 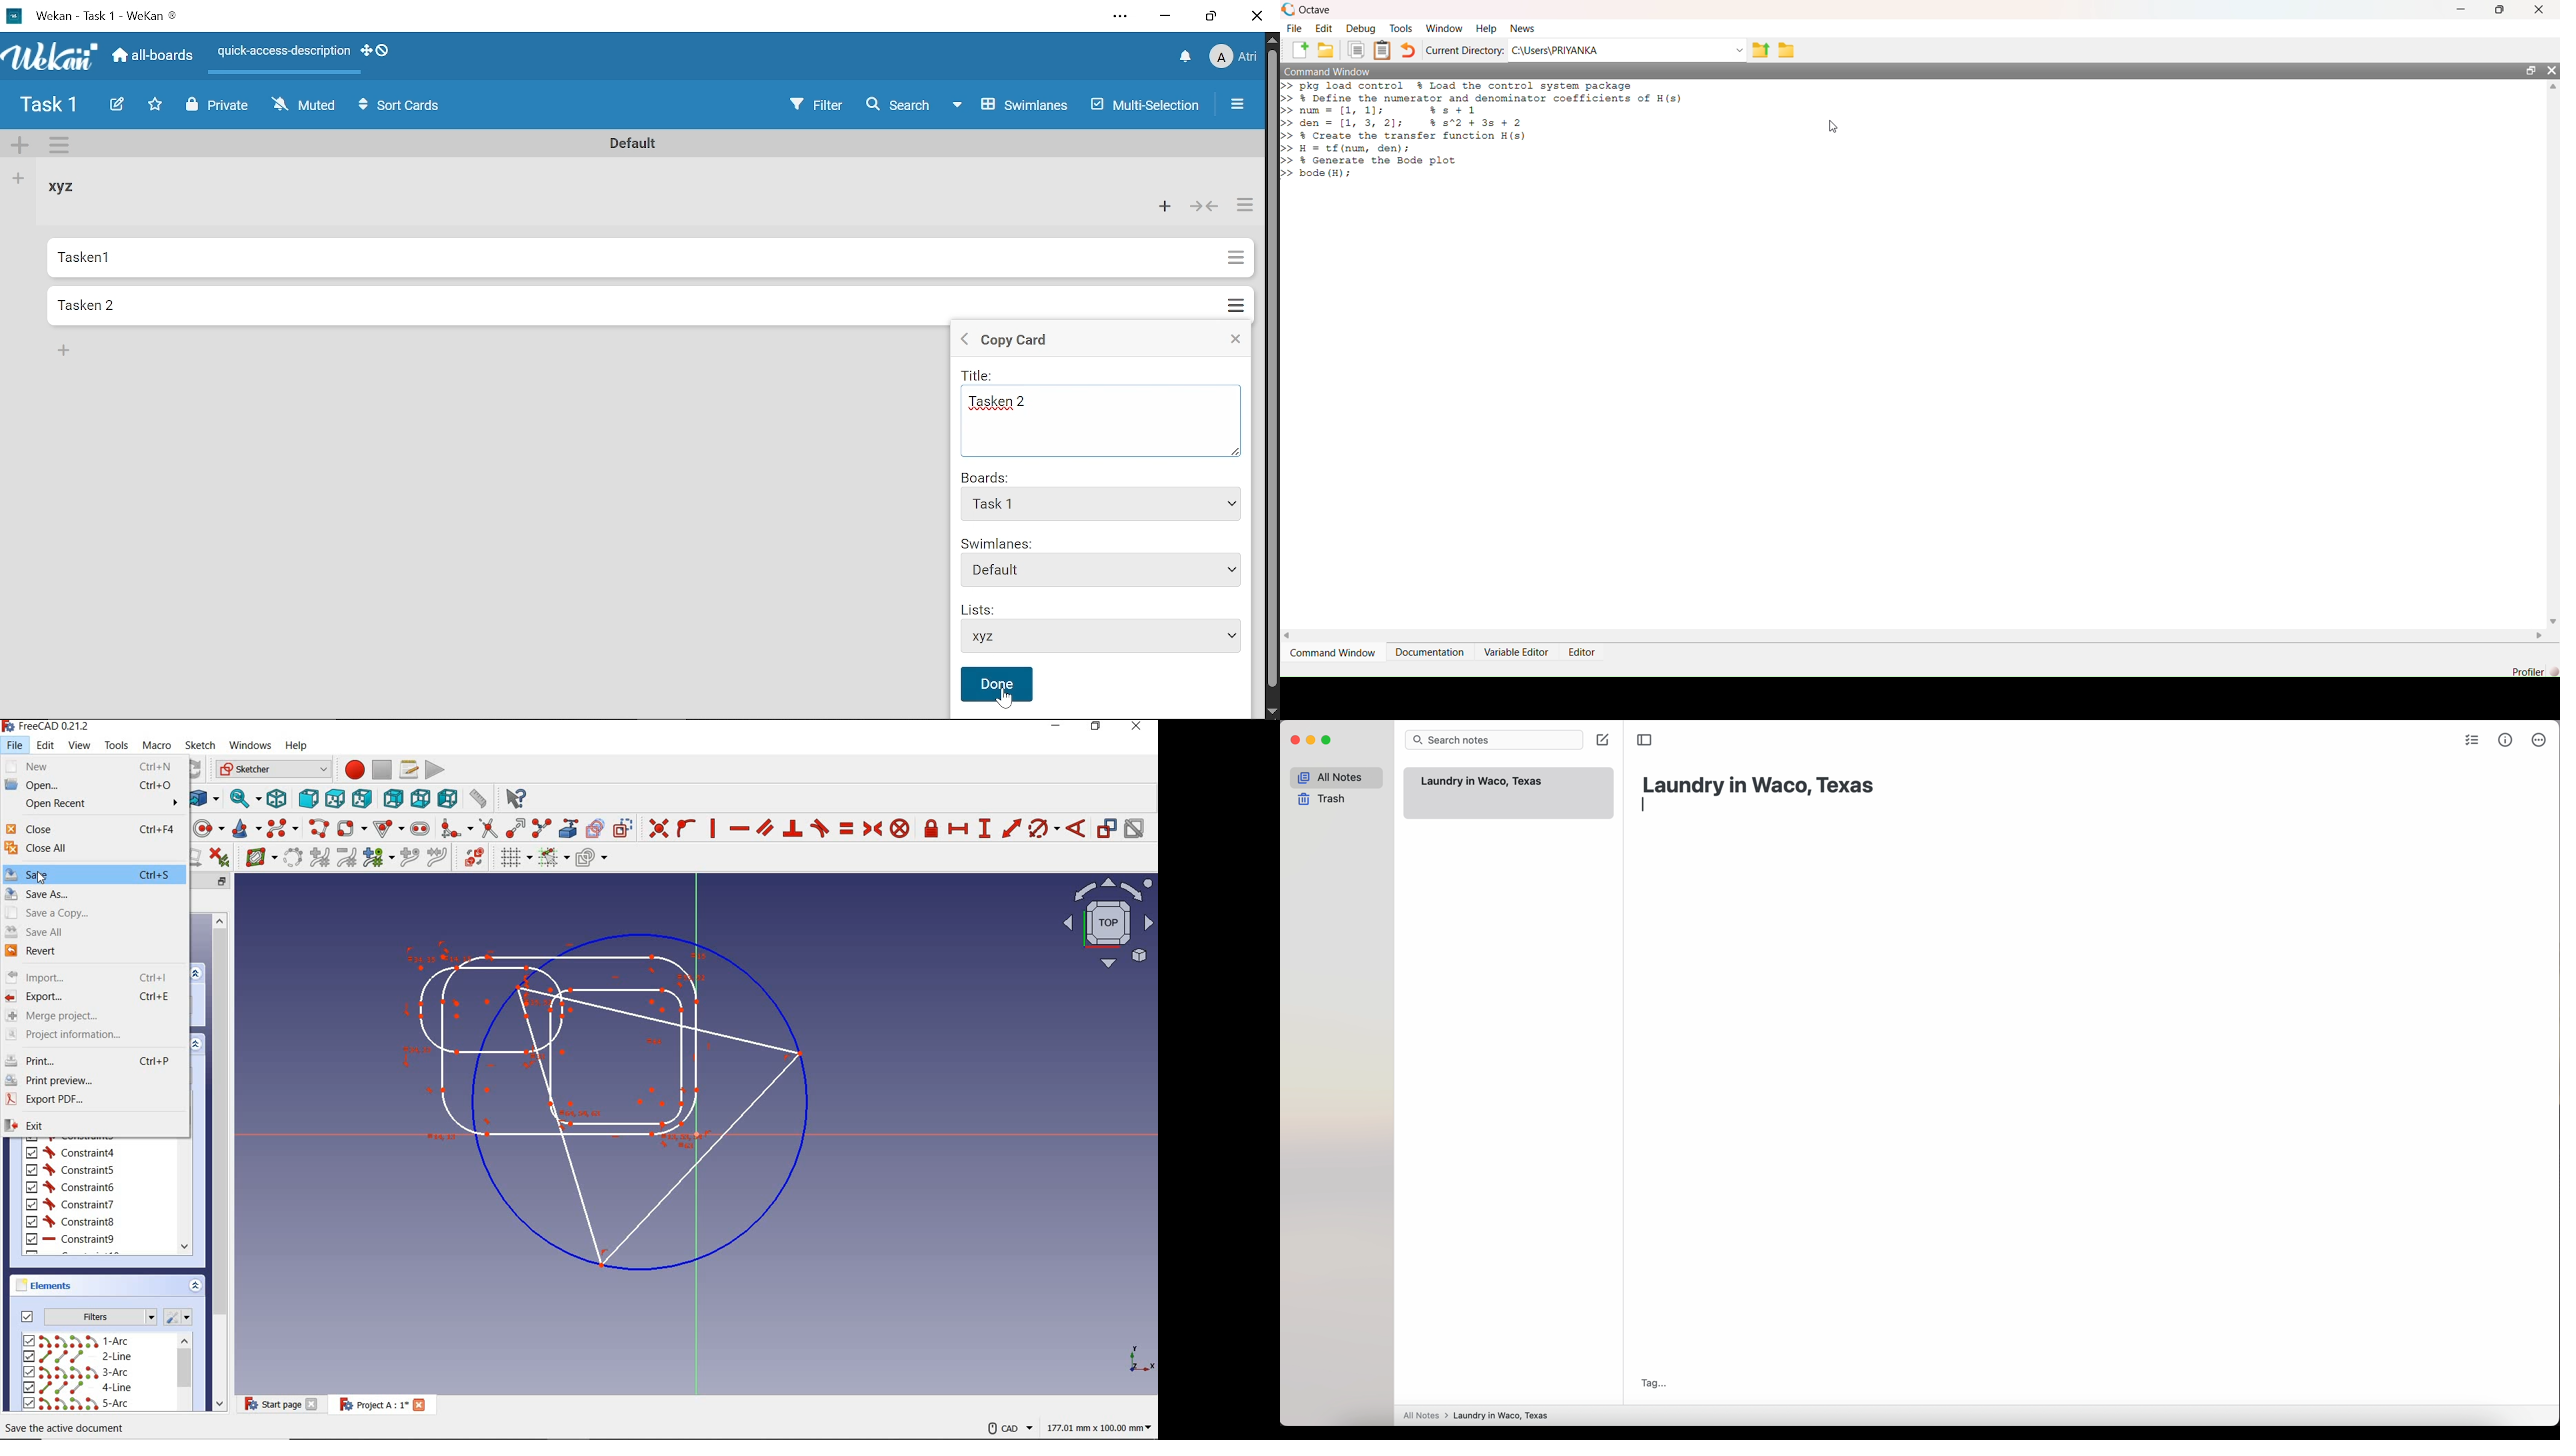 What do you see at coordinates (93, 828) in the screenshot?
I see `close` at bounding box center [93, 828].